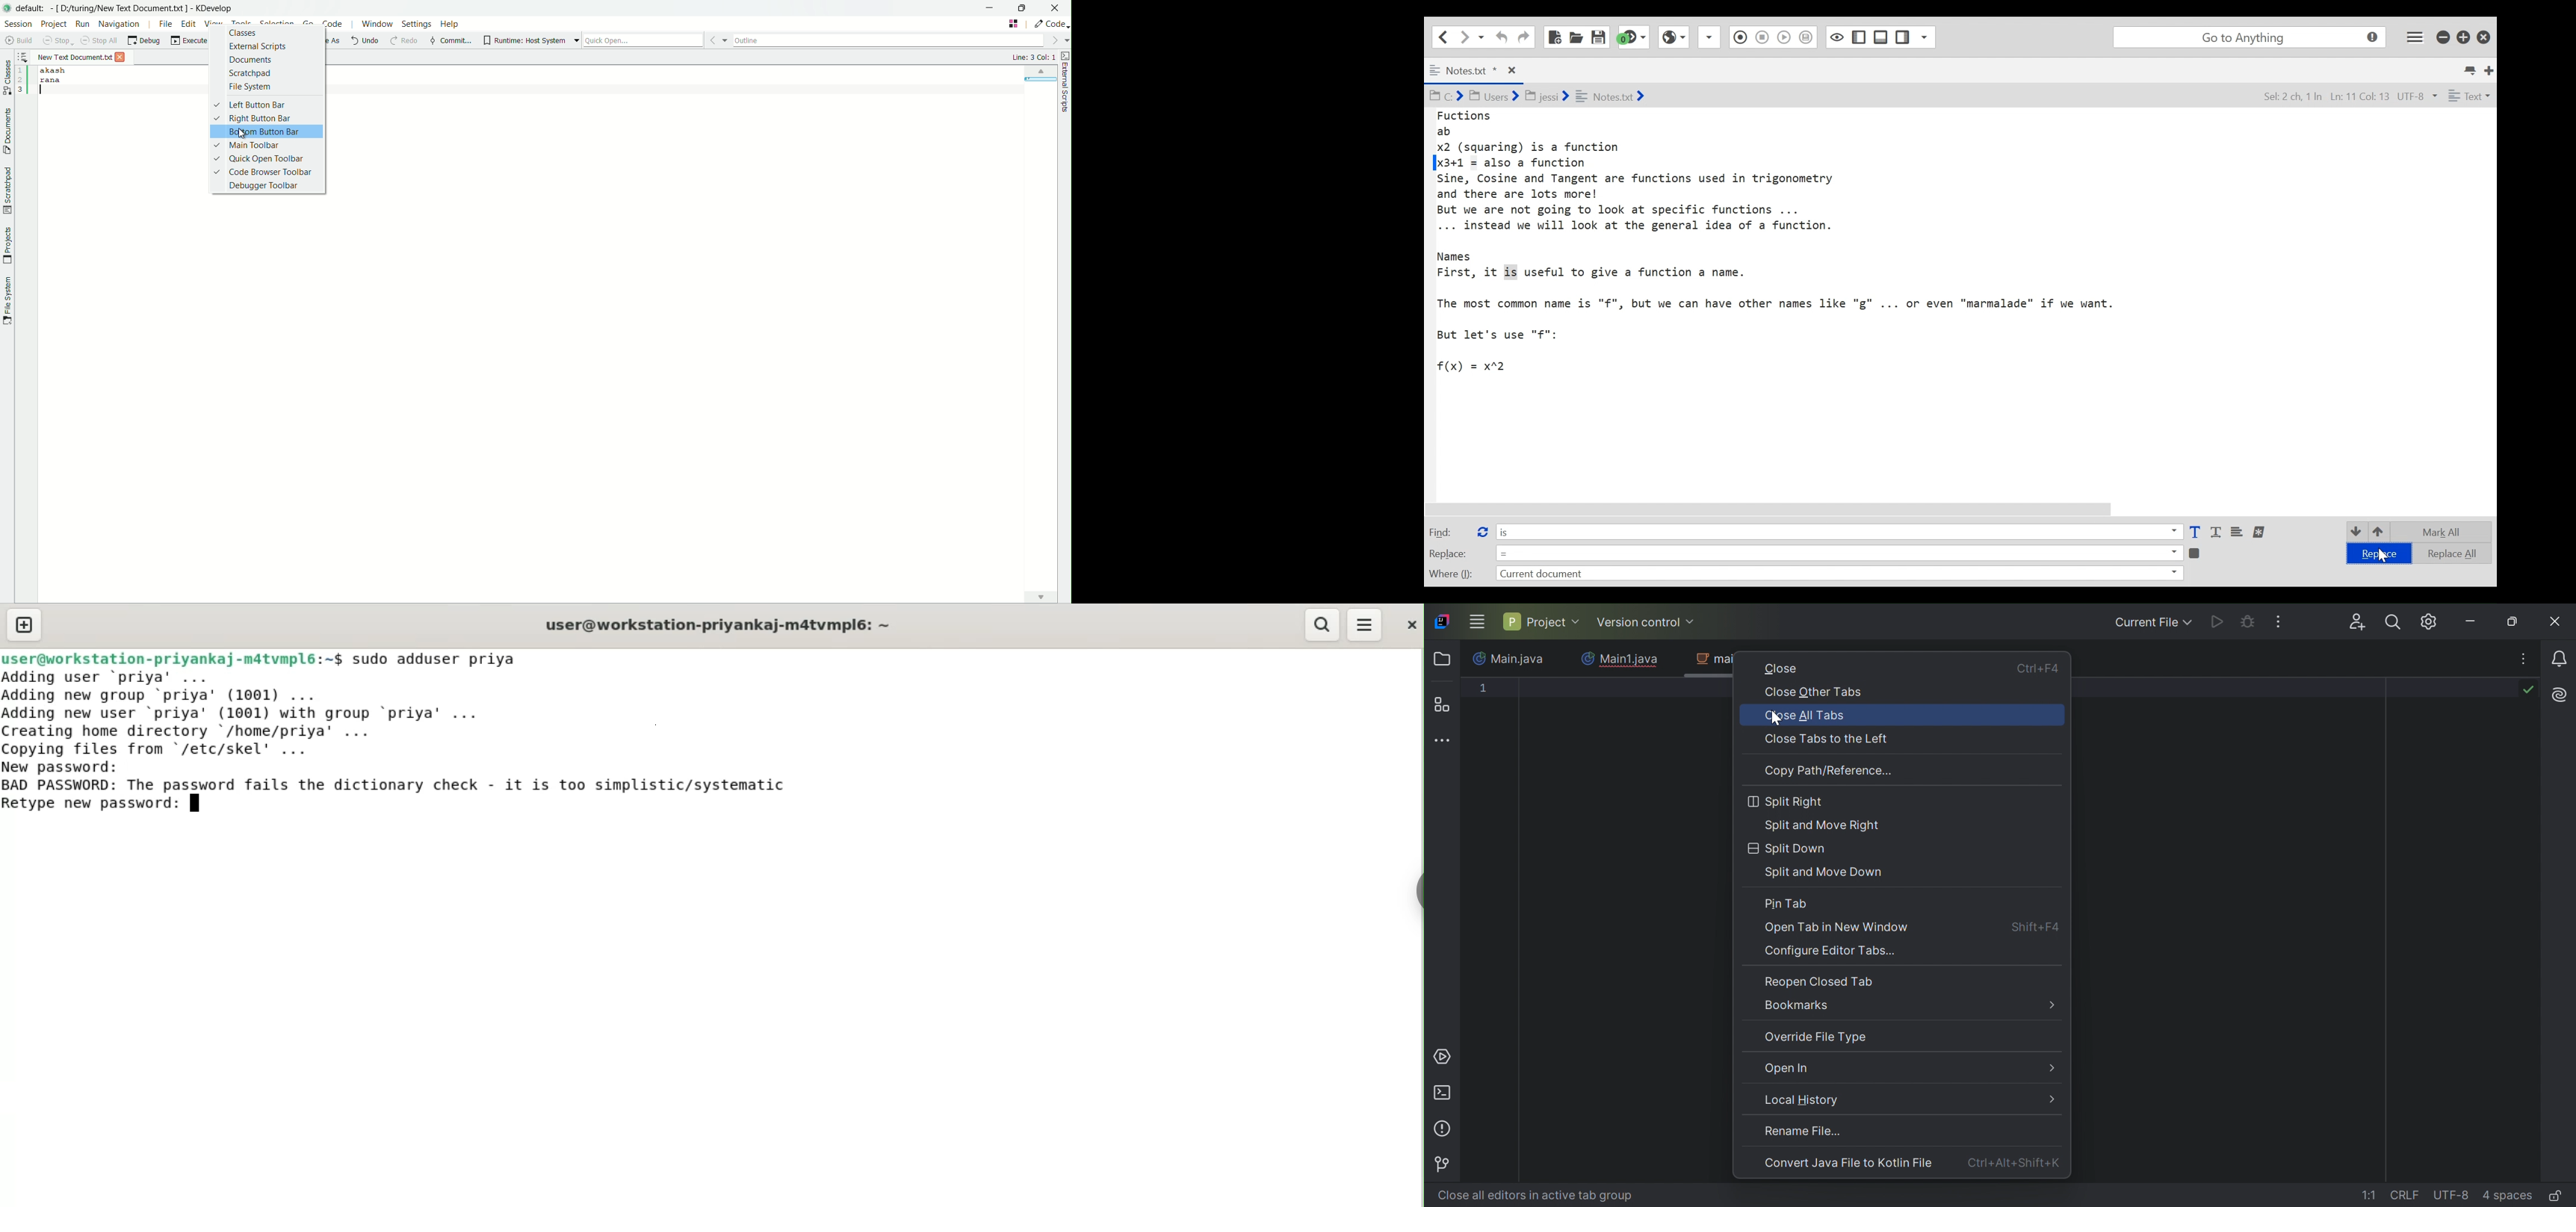  What do you see at coordinates (1839, 531) in the screenshot?
I see `is` at bounding box center [1839, 531].